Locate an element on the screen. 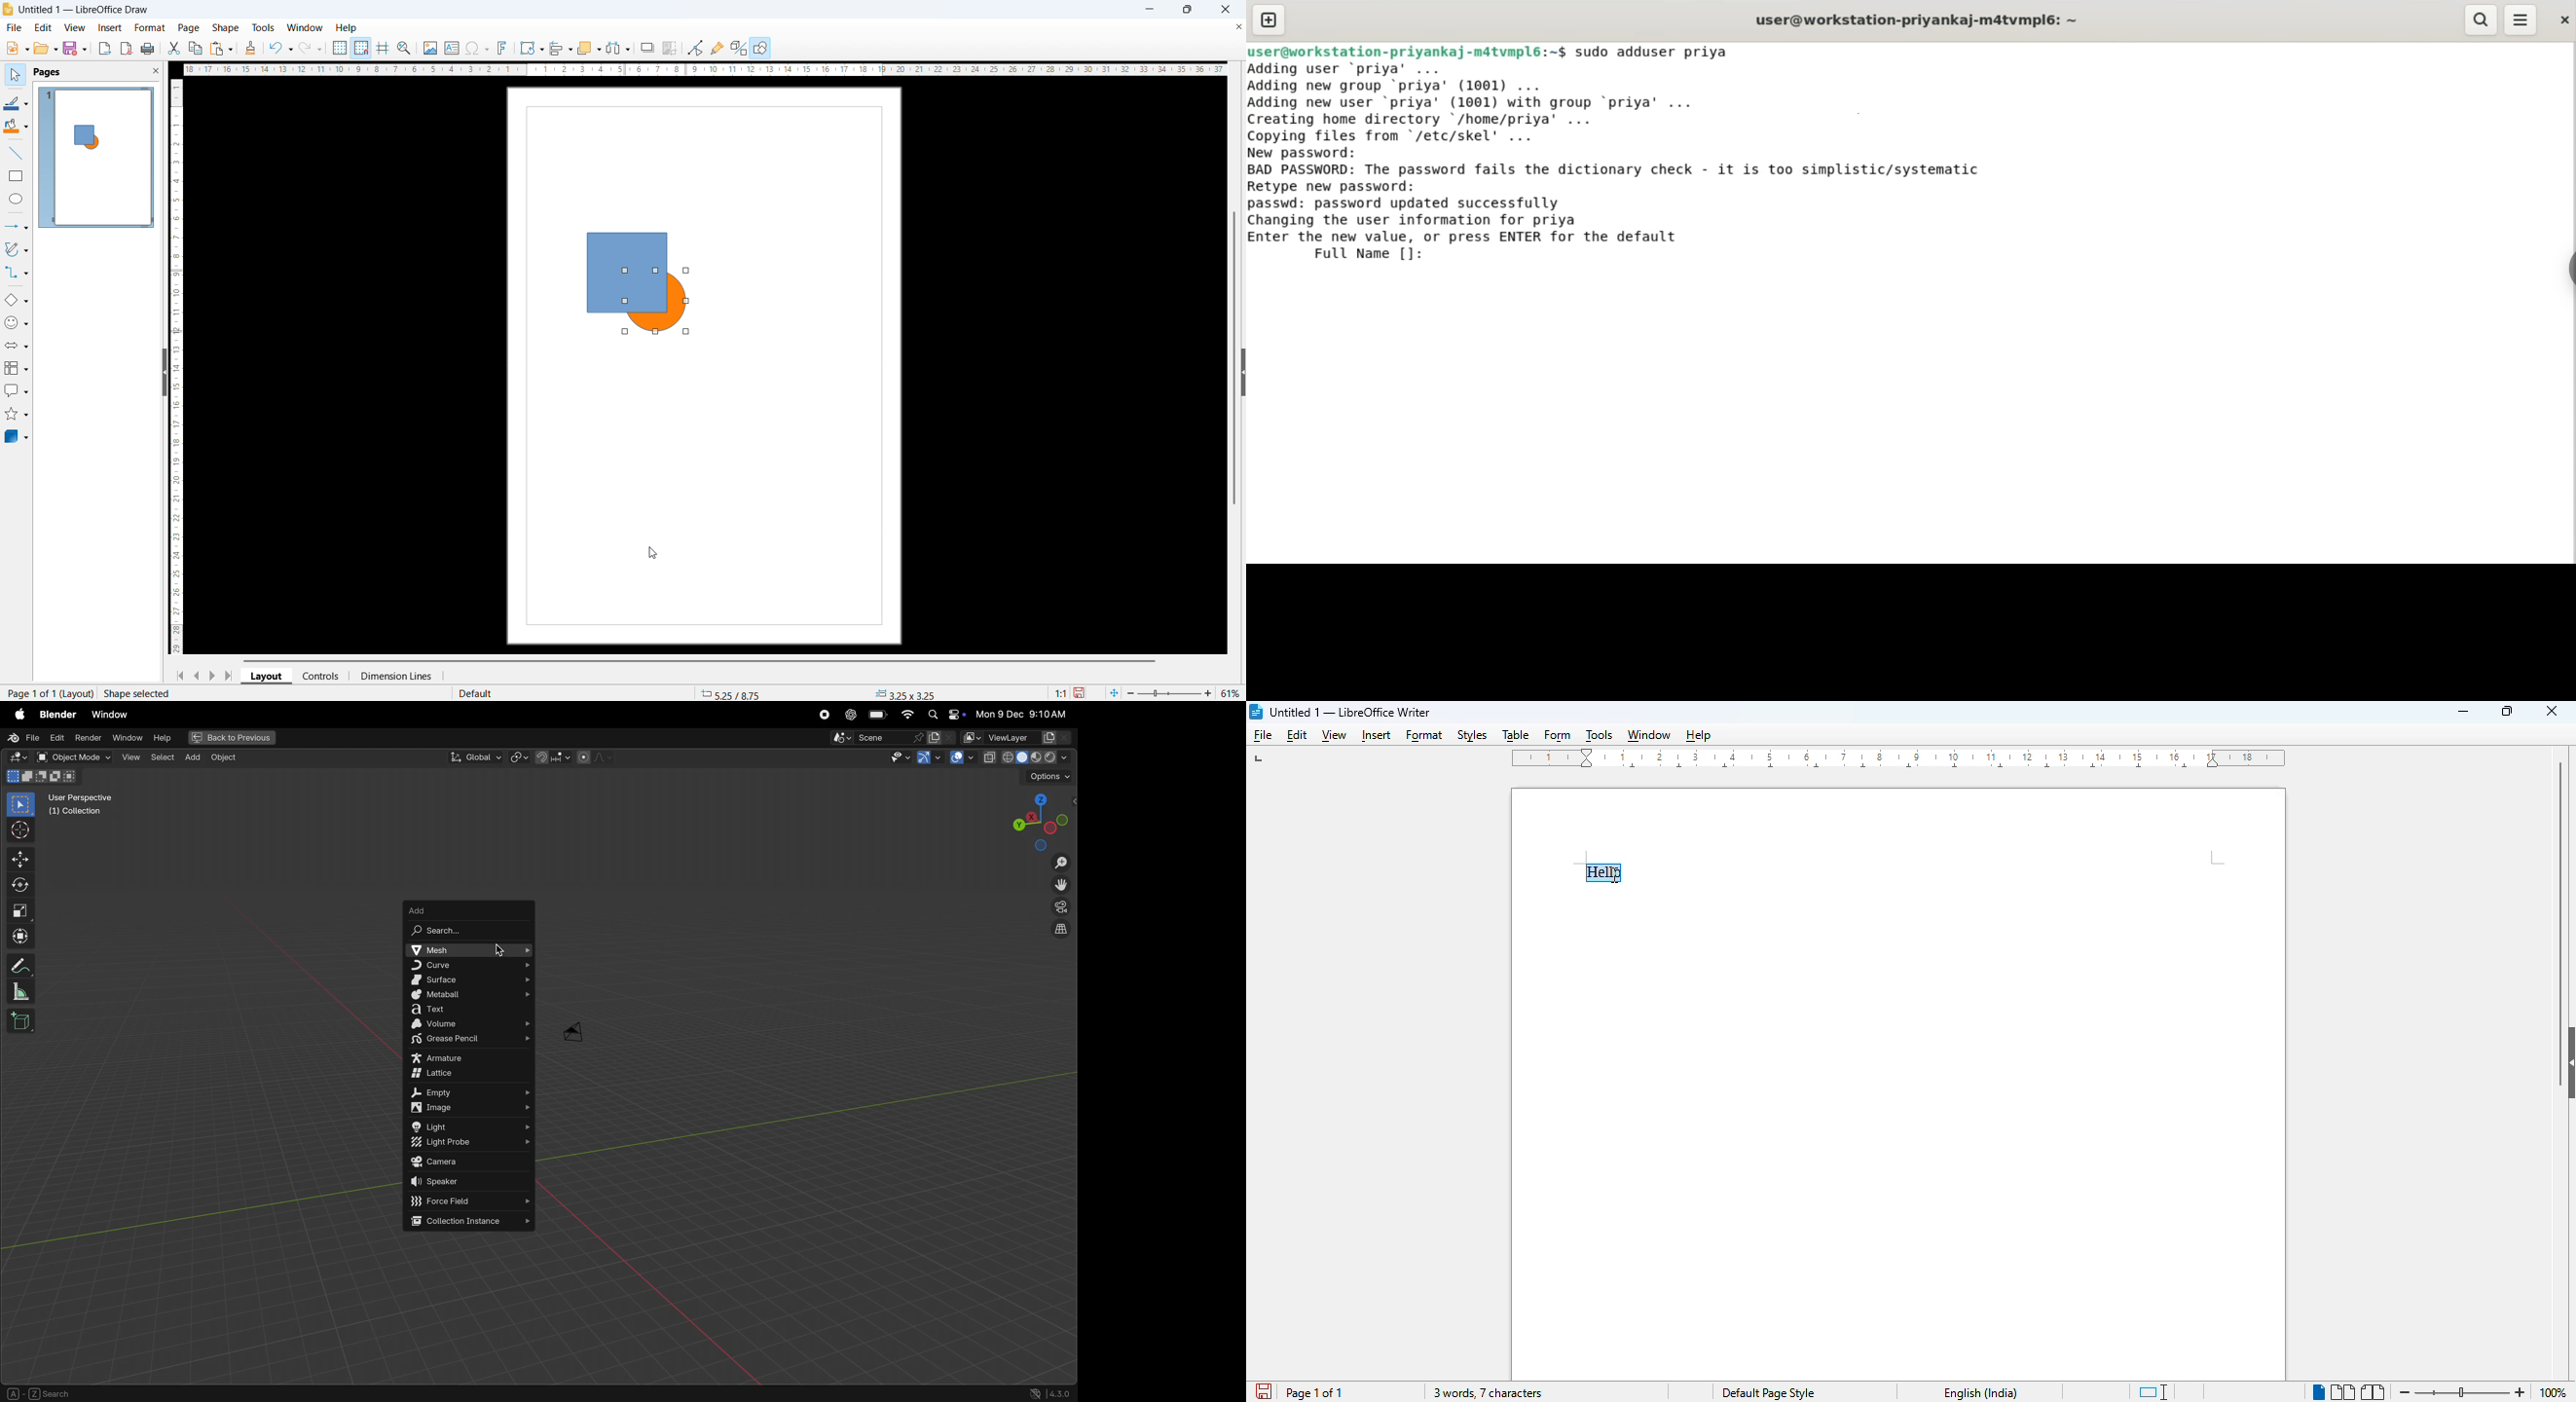 This screenshot has width=2576, height=1428. Connectors  is located at coordinates (16, 273).